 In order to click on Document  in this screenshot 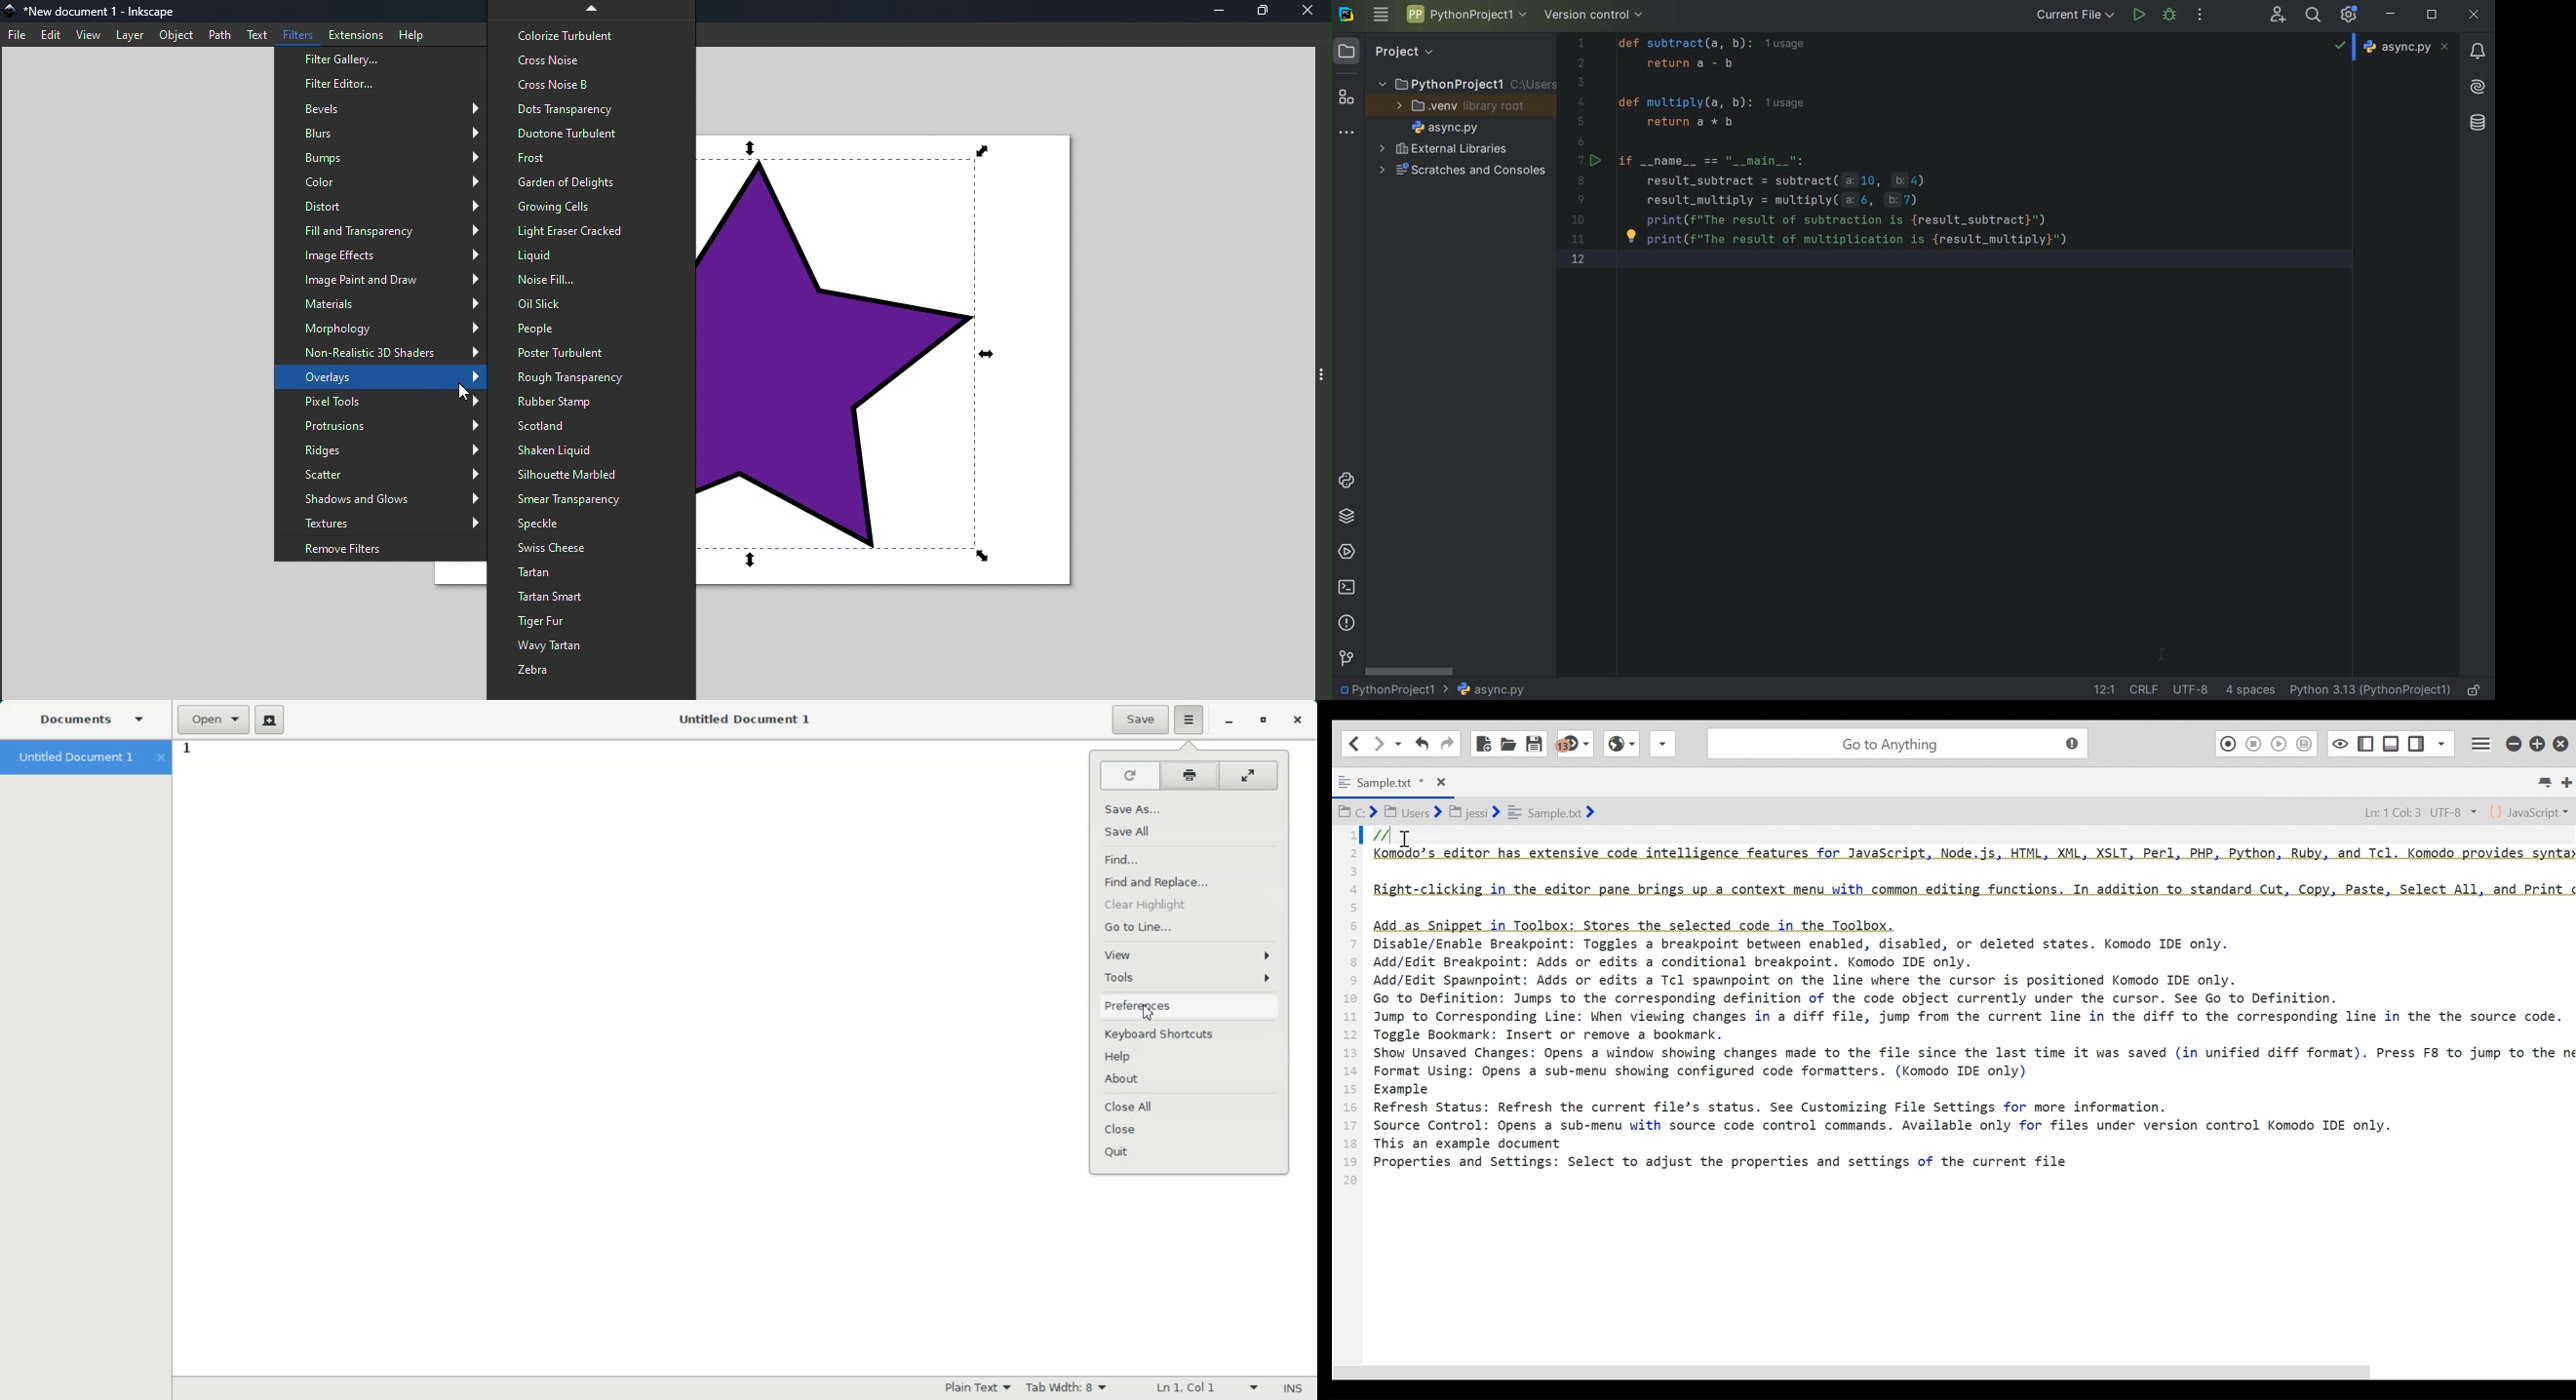, I will do `click(96, 721)`.